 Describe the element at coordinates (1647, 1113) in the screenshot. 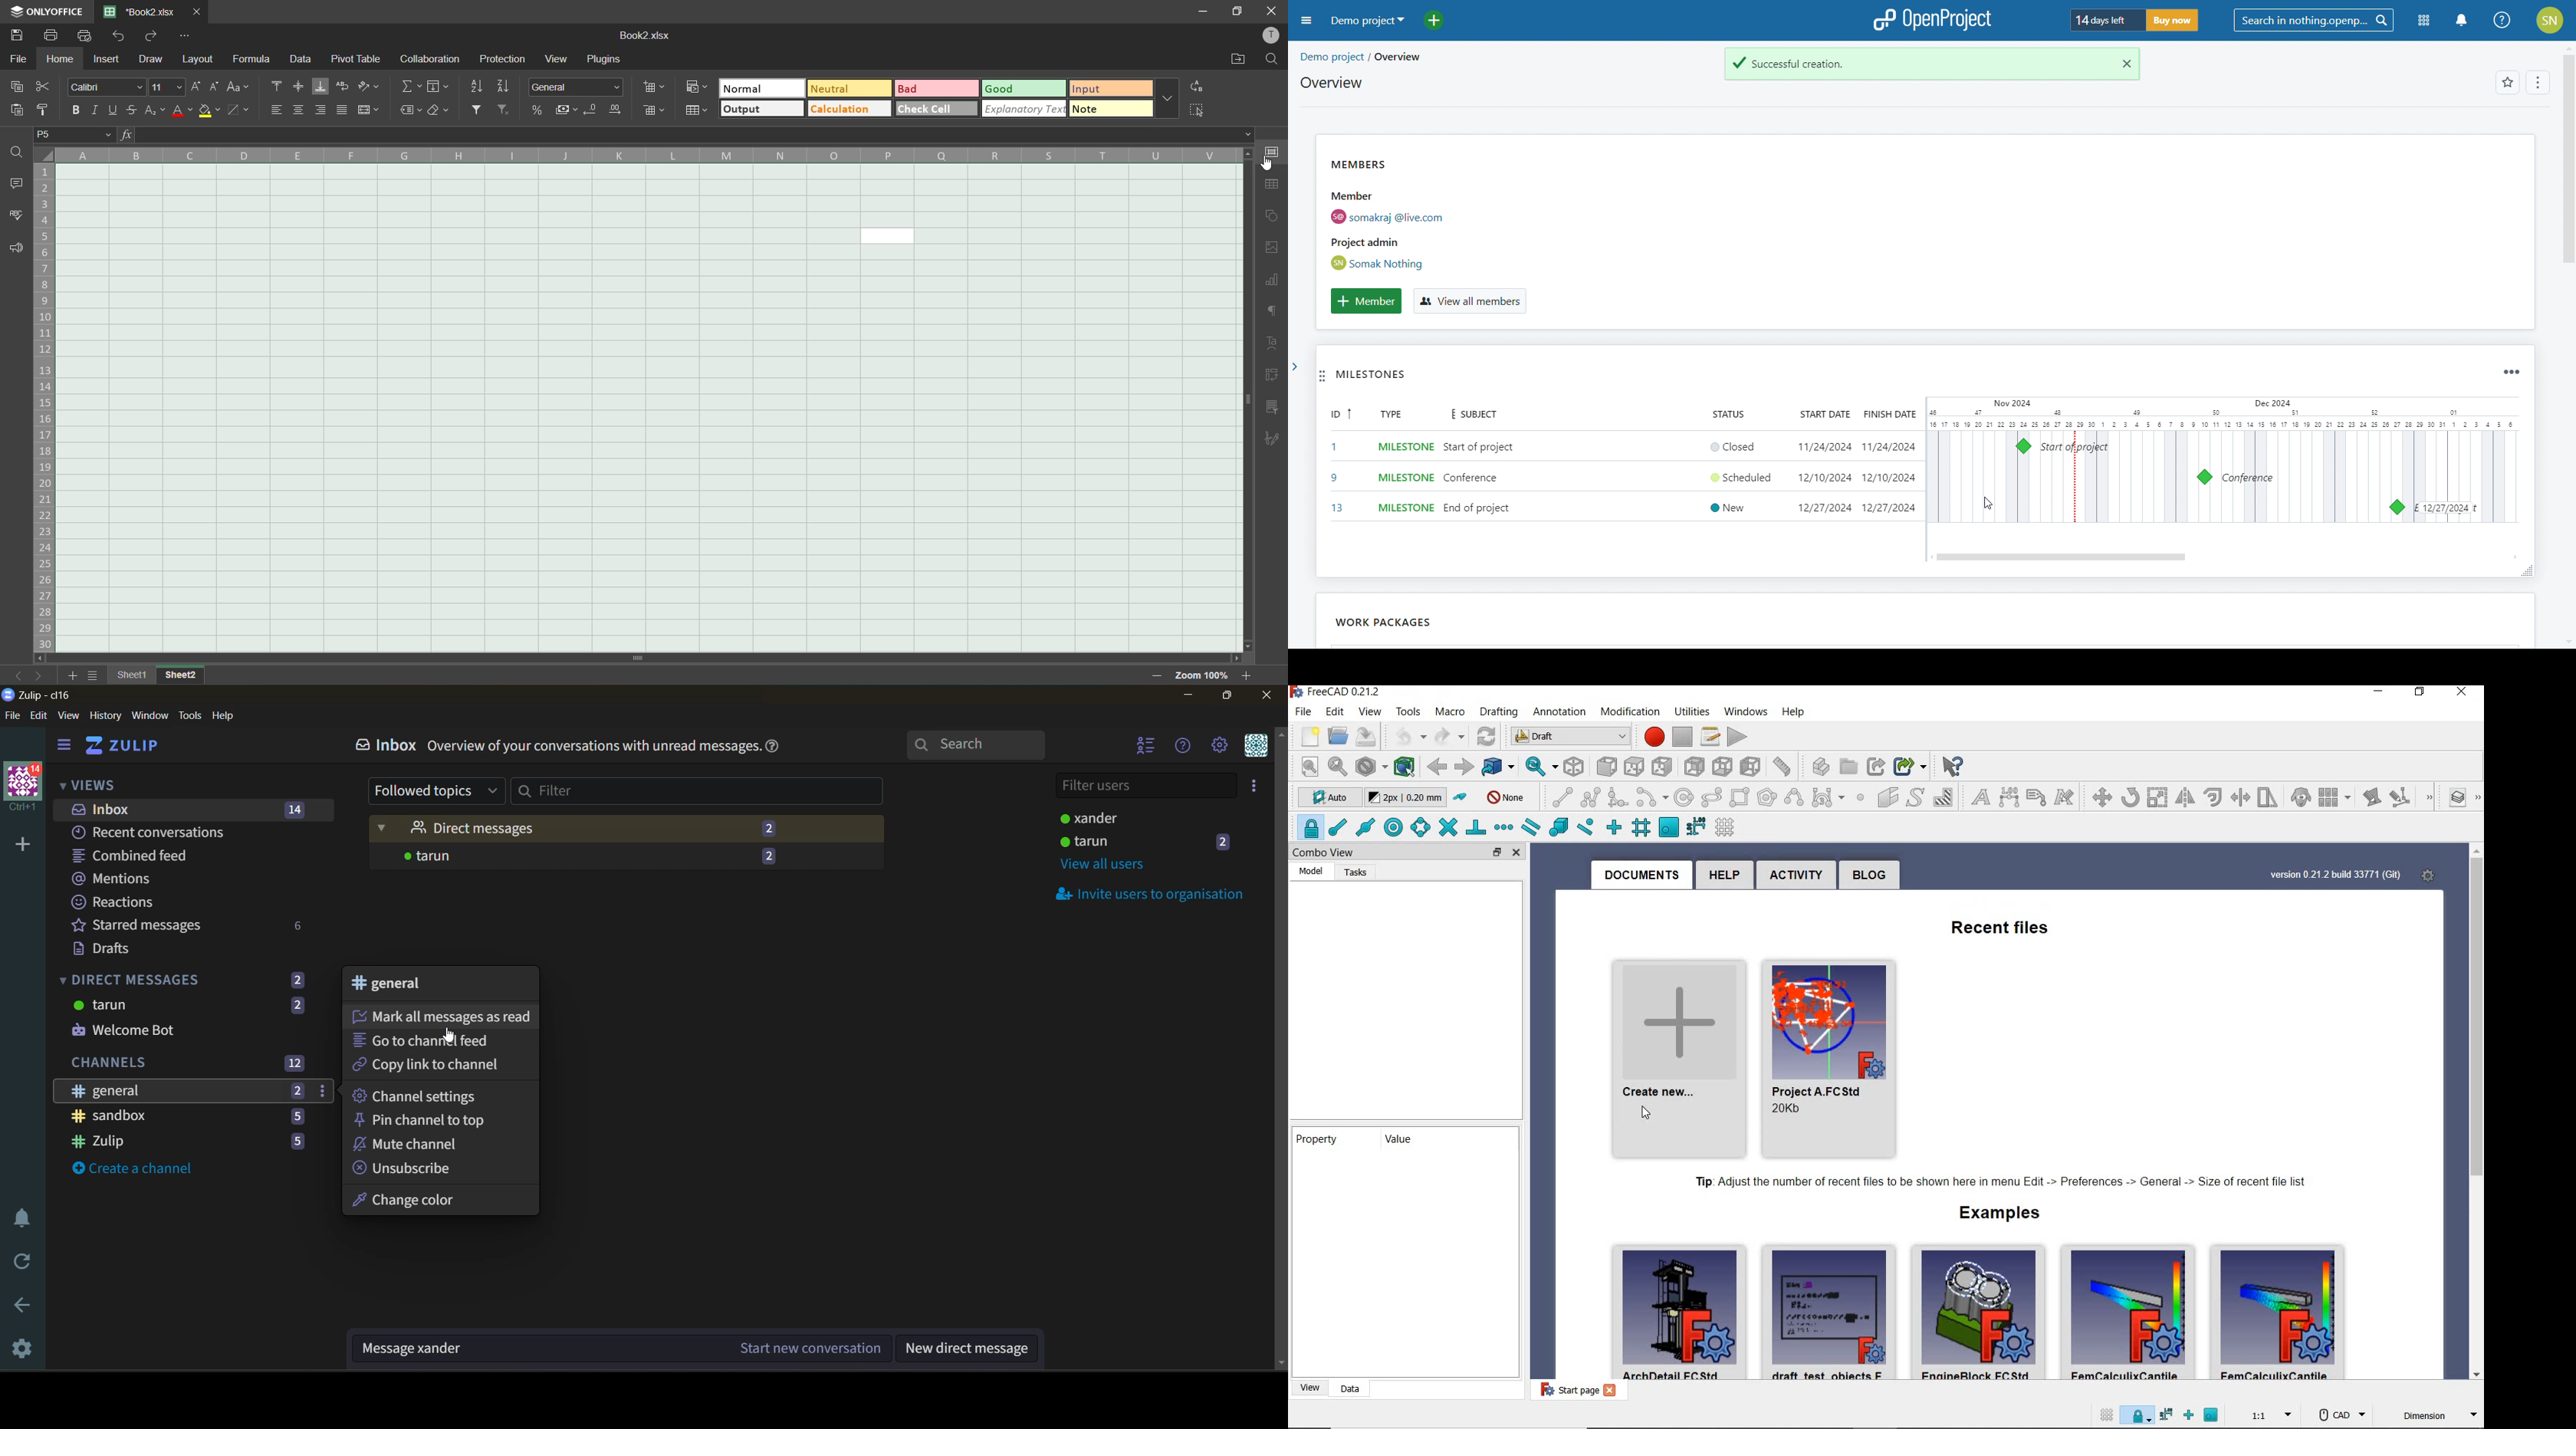

I see `cursor` at that location.